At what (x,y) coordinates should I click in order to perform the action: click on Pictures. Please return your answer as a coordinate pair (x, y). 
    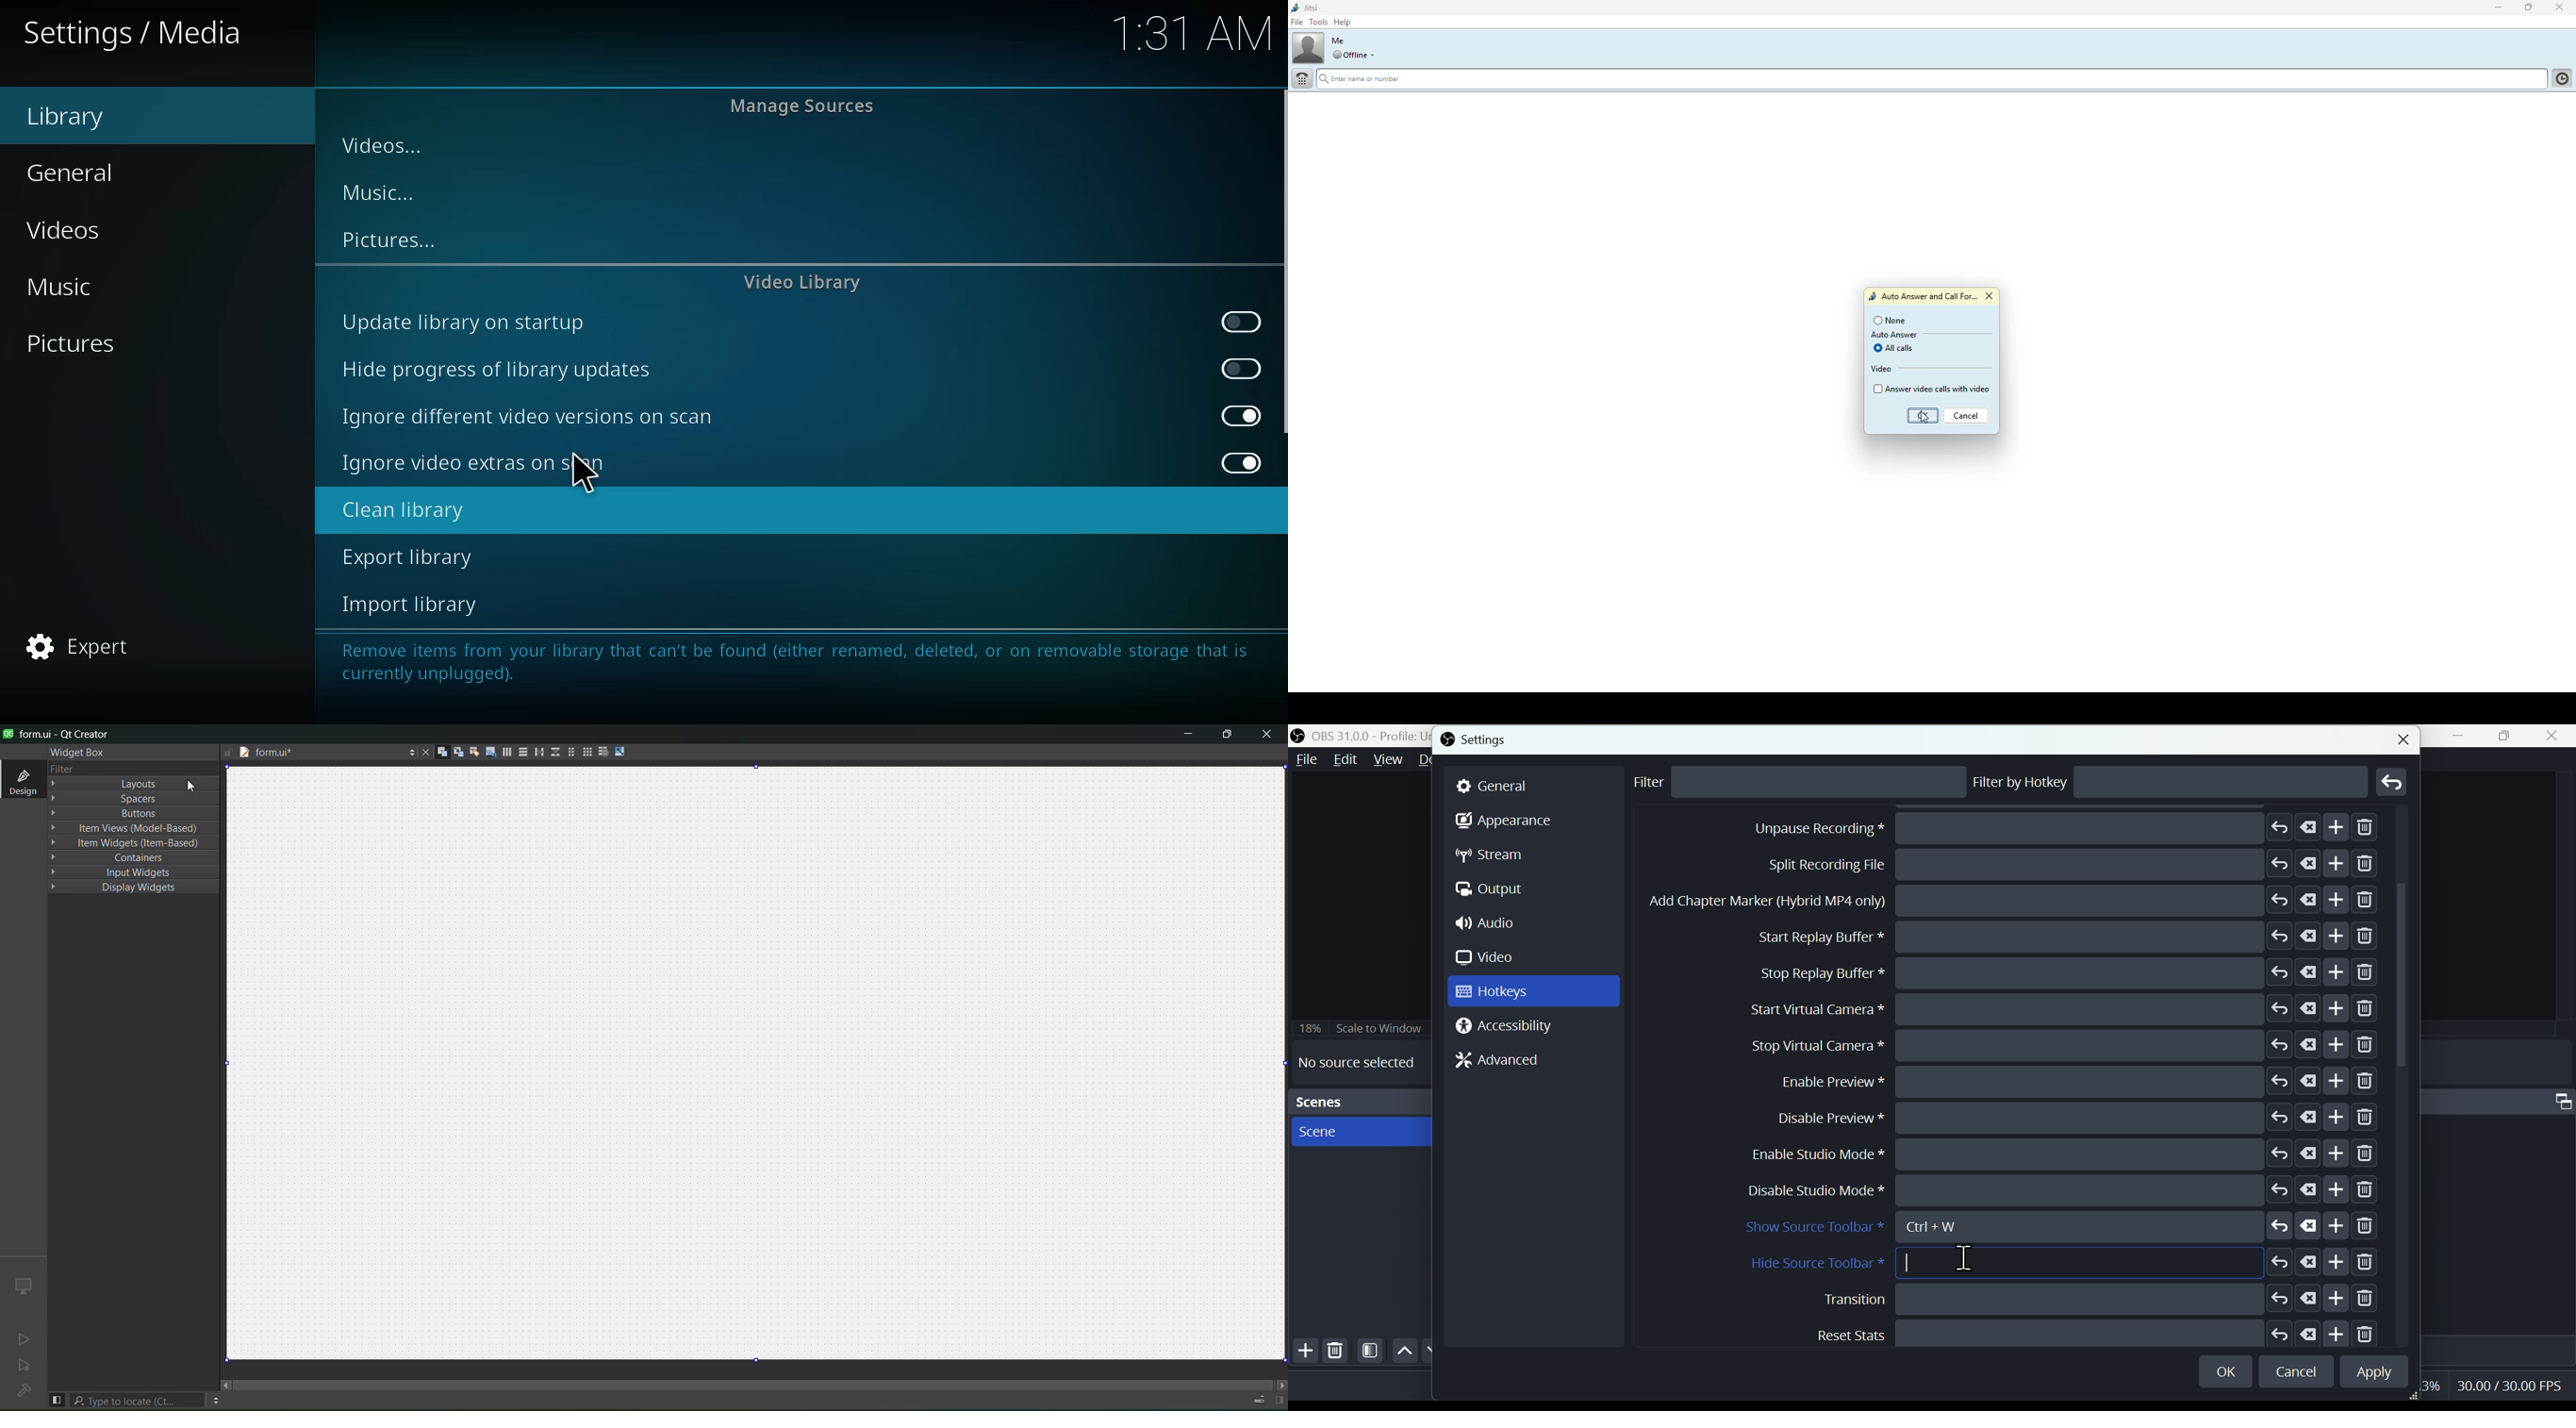
    Looking at the image, I should click on (78, 349).